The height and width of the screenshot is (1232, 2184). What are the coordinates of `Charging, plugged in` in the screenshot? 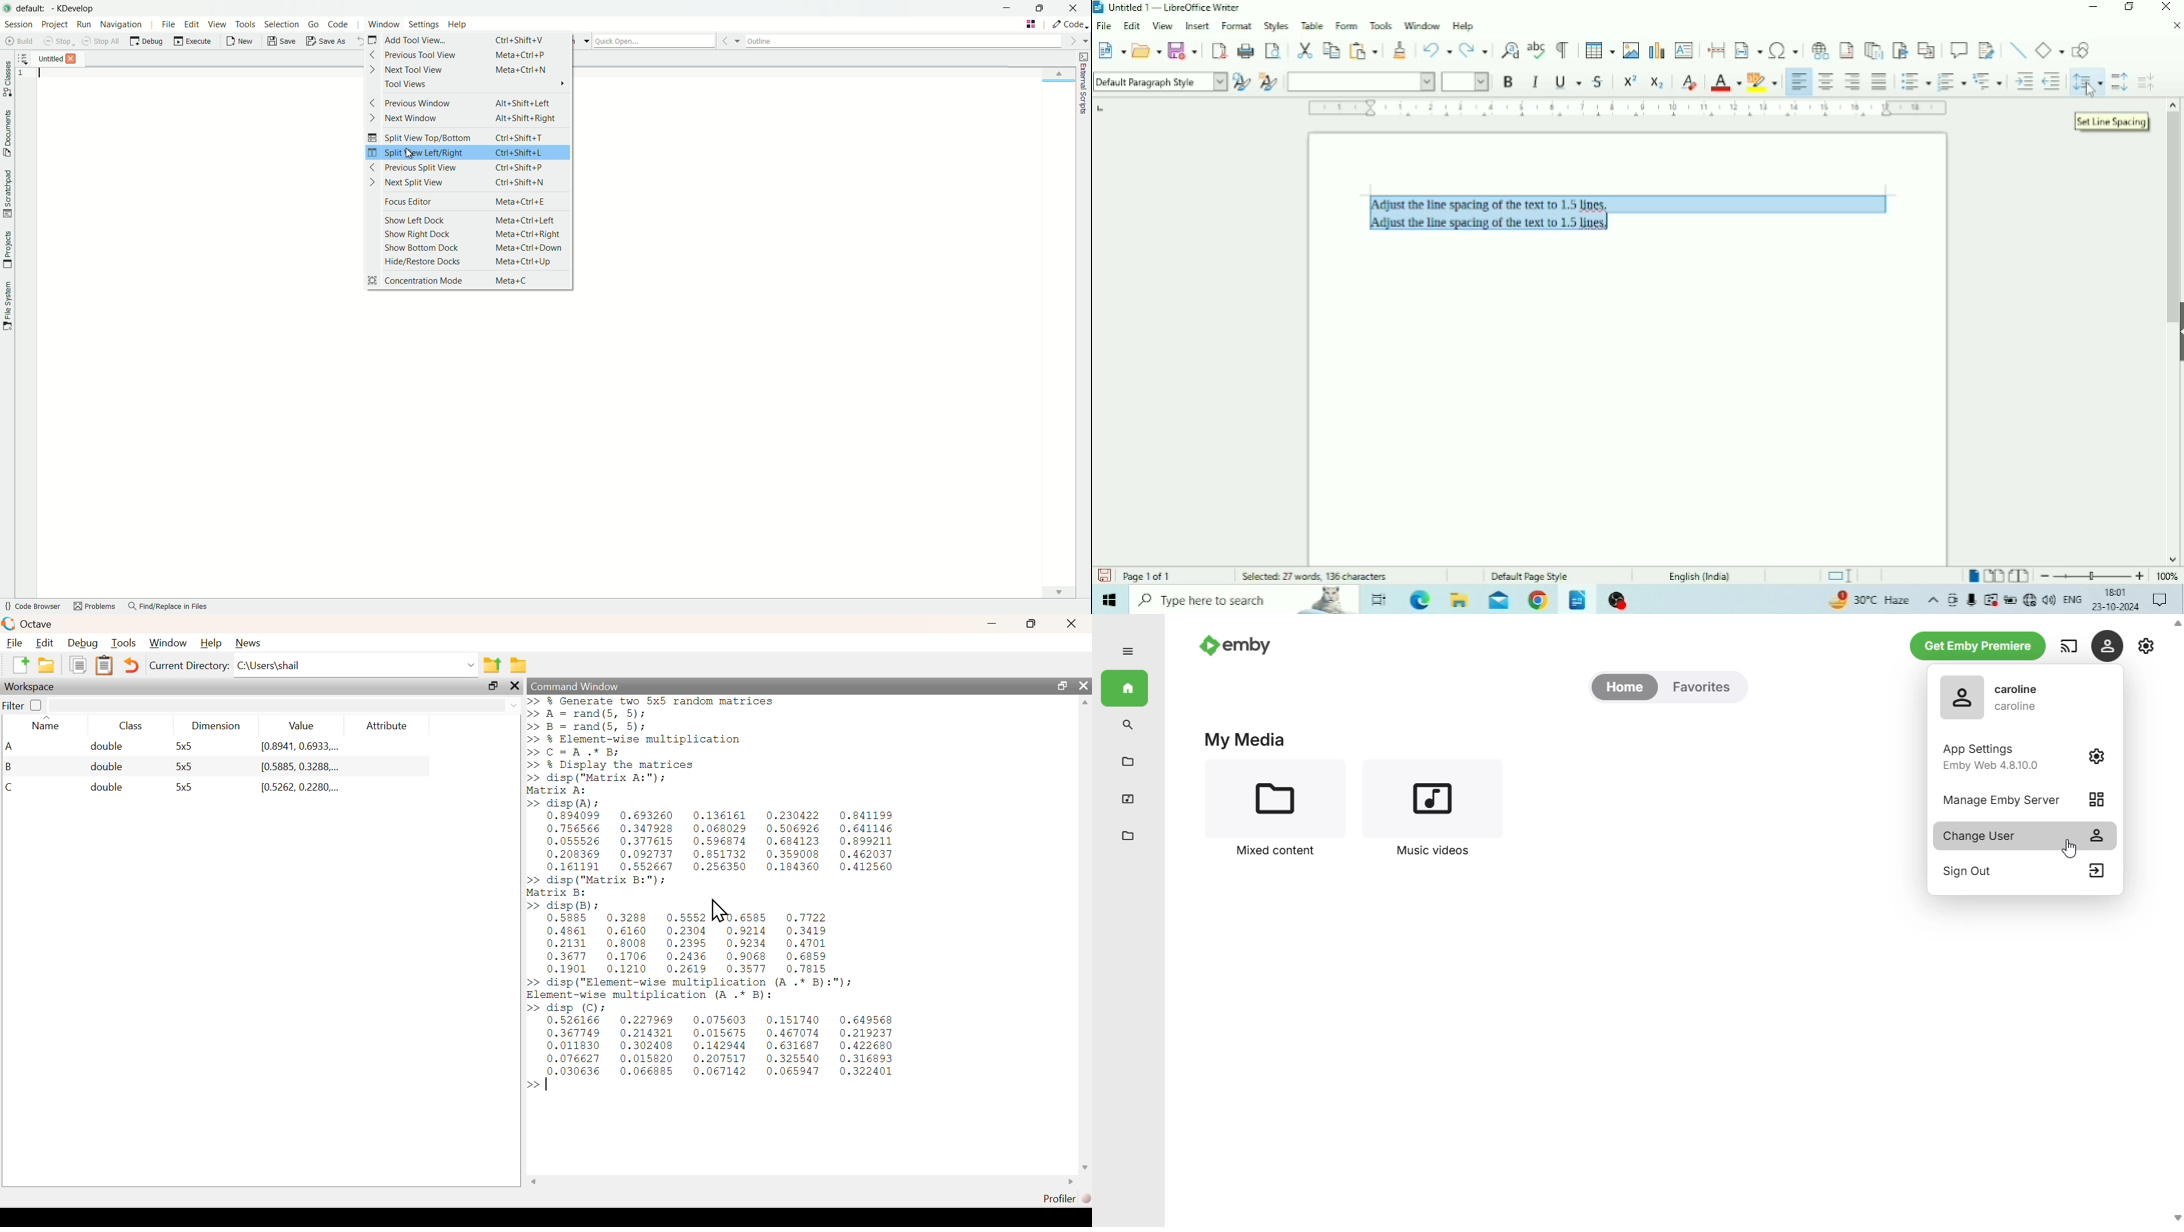 It's located at (2010, 599).